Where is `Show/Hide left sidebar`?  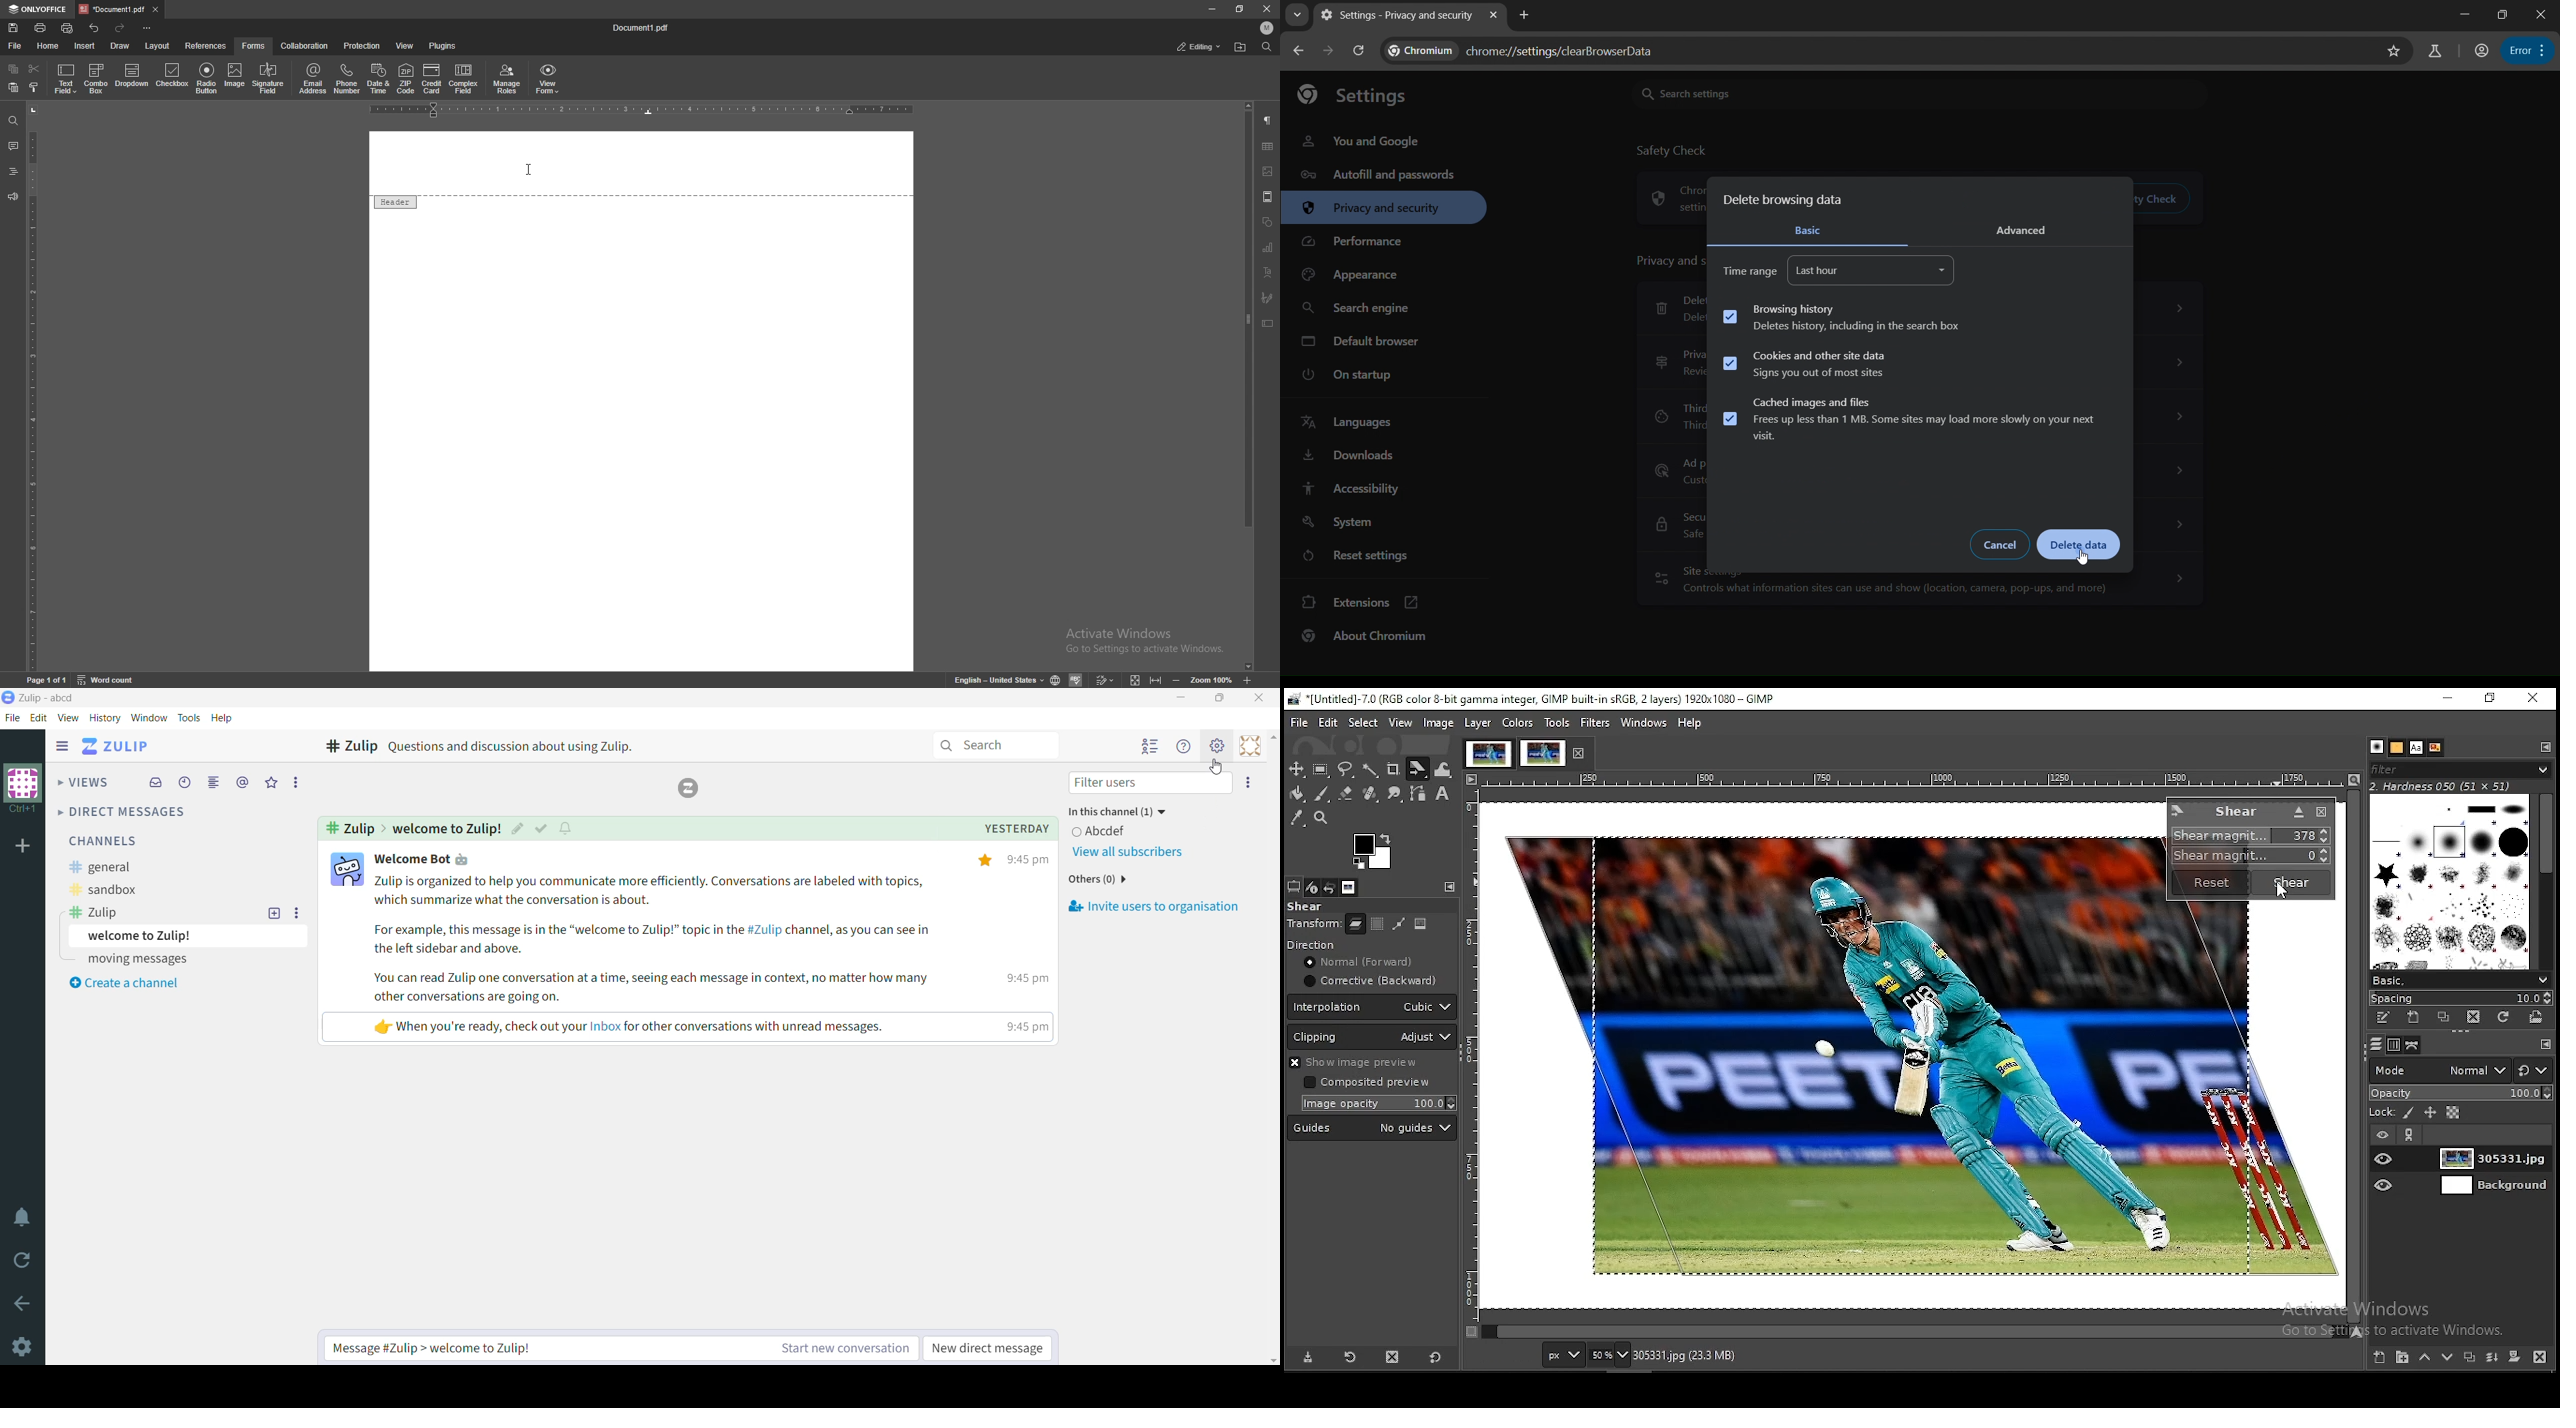
Show/Hide left sidebar is located at coordinates (62, 746).